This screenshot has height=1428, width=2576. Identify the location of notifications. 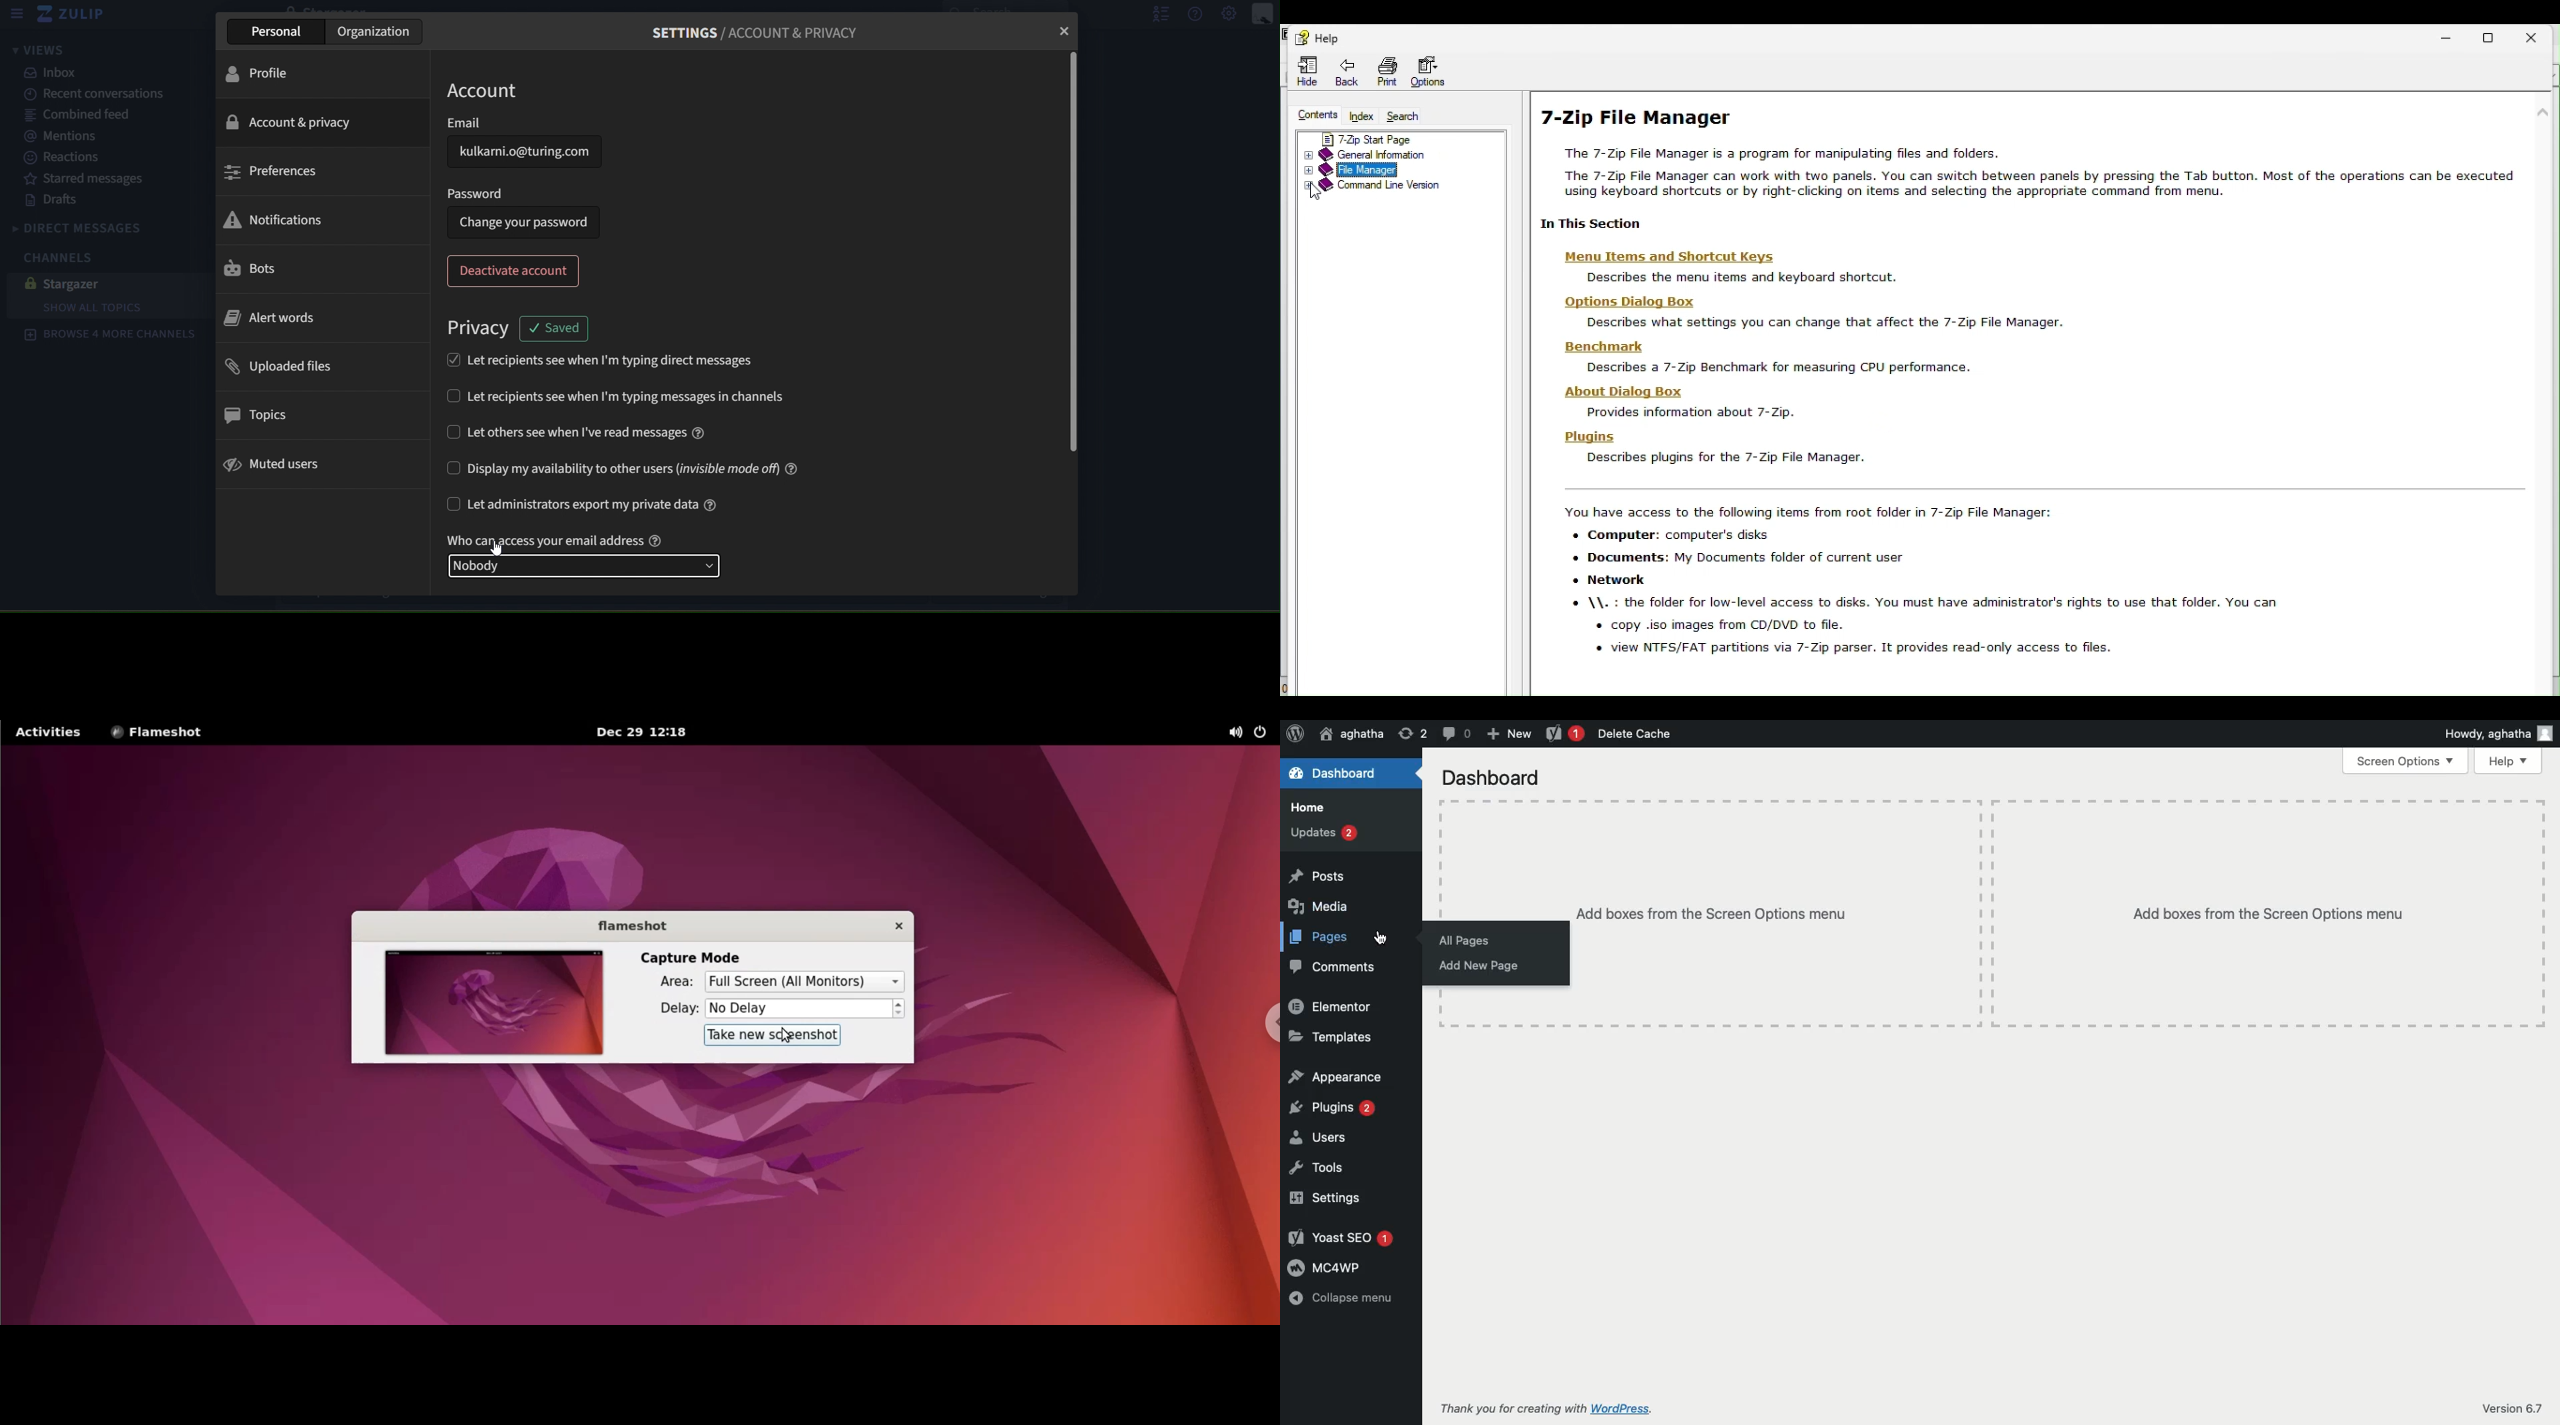
(273, 221).